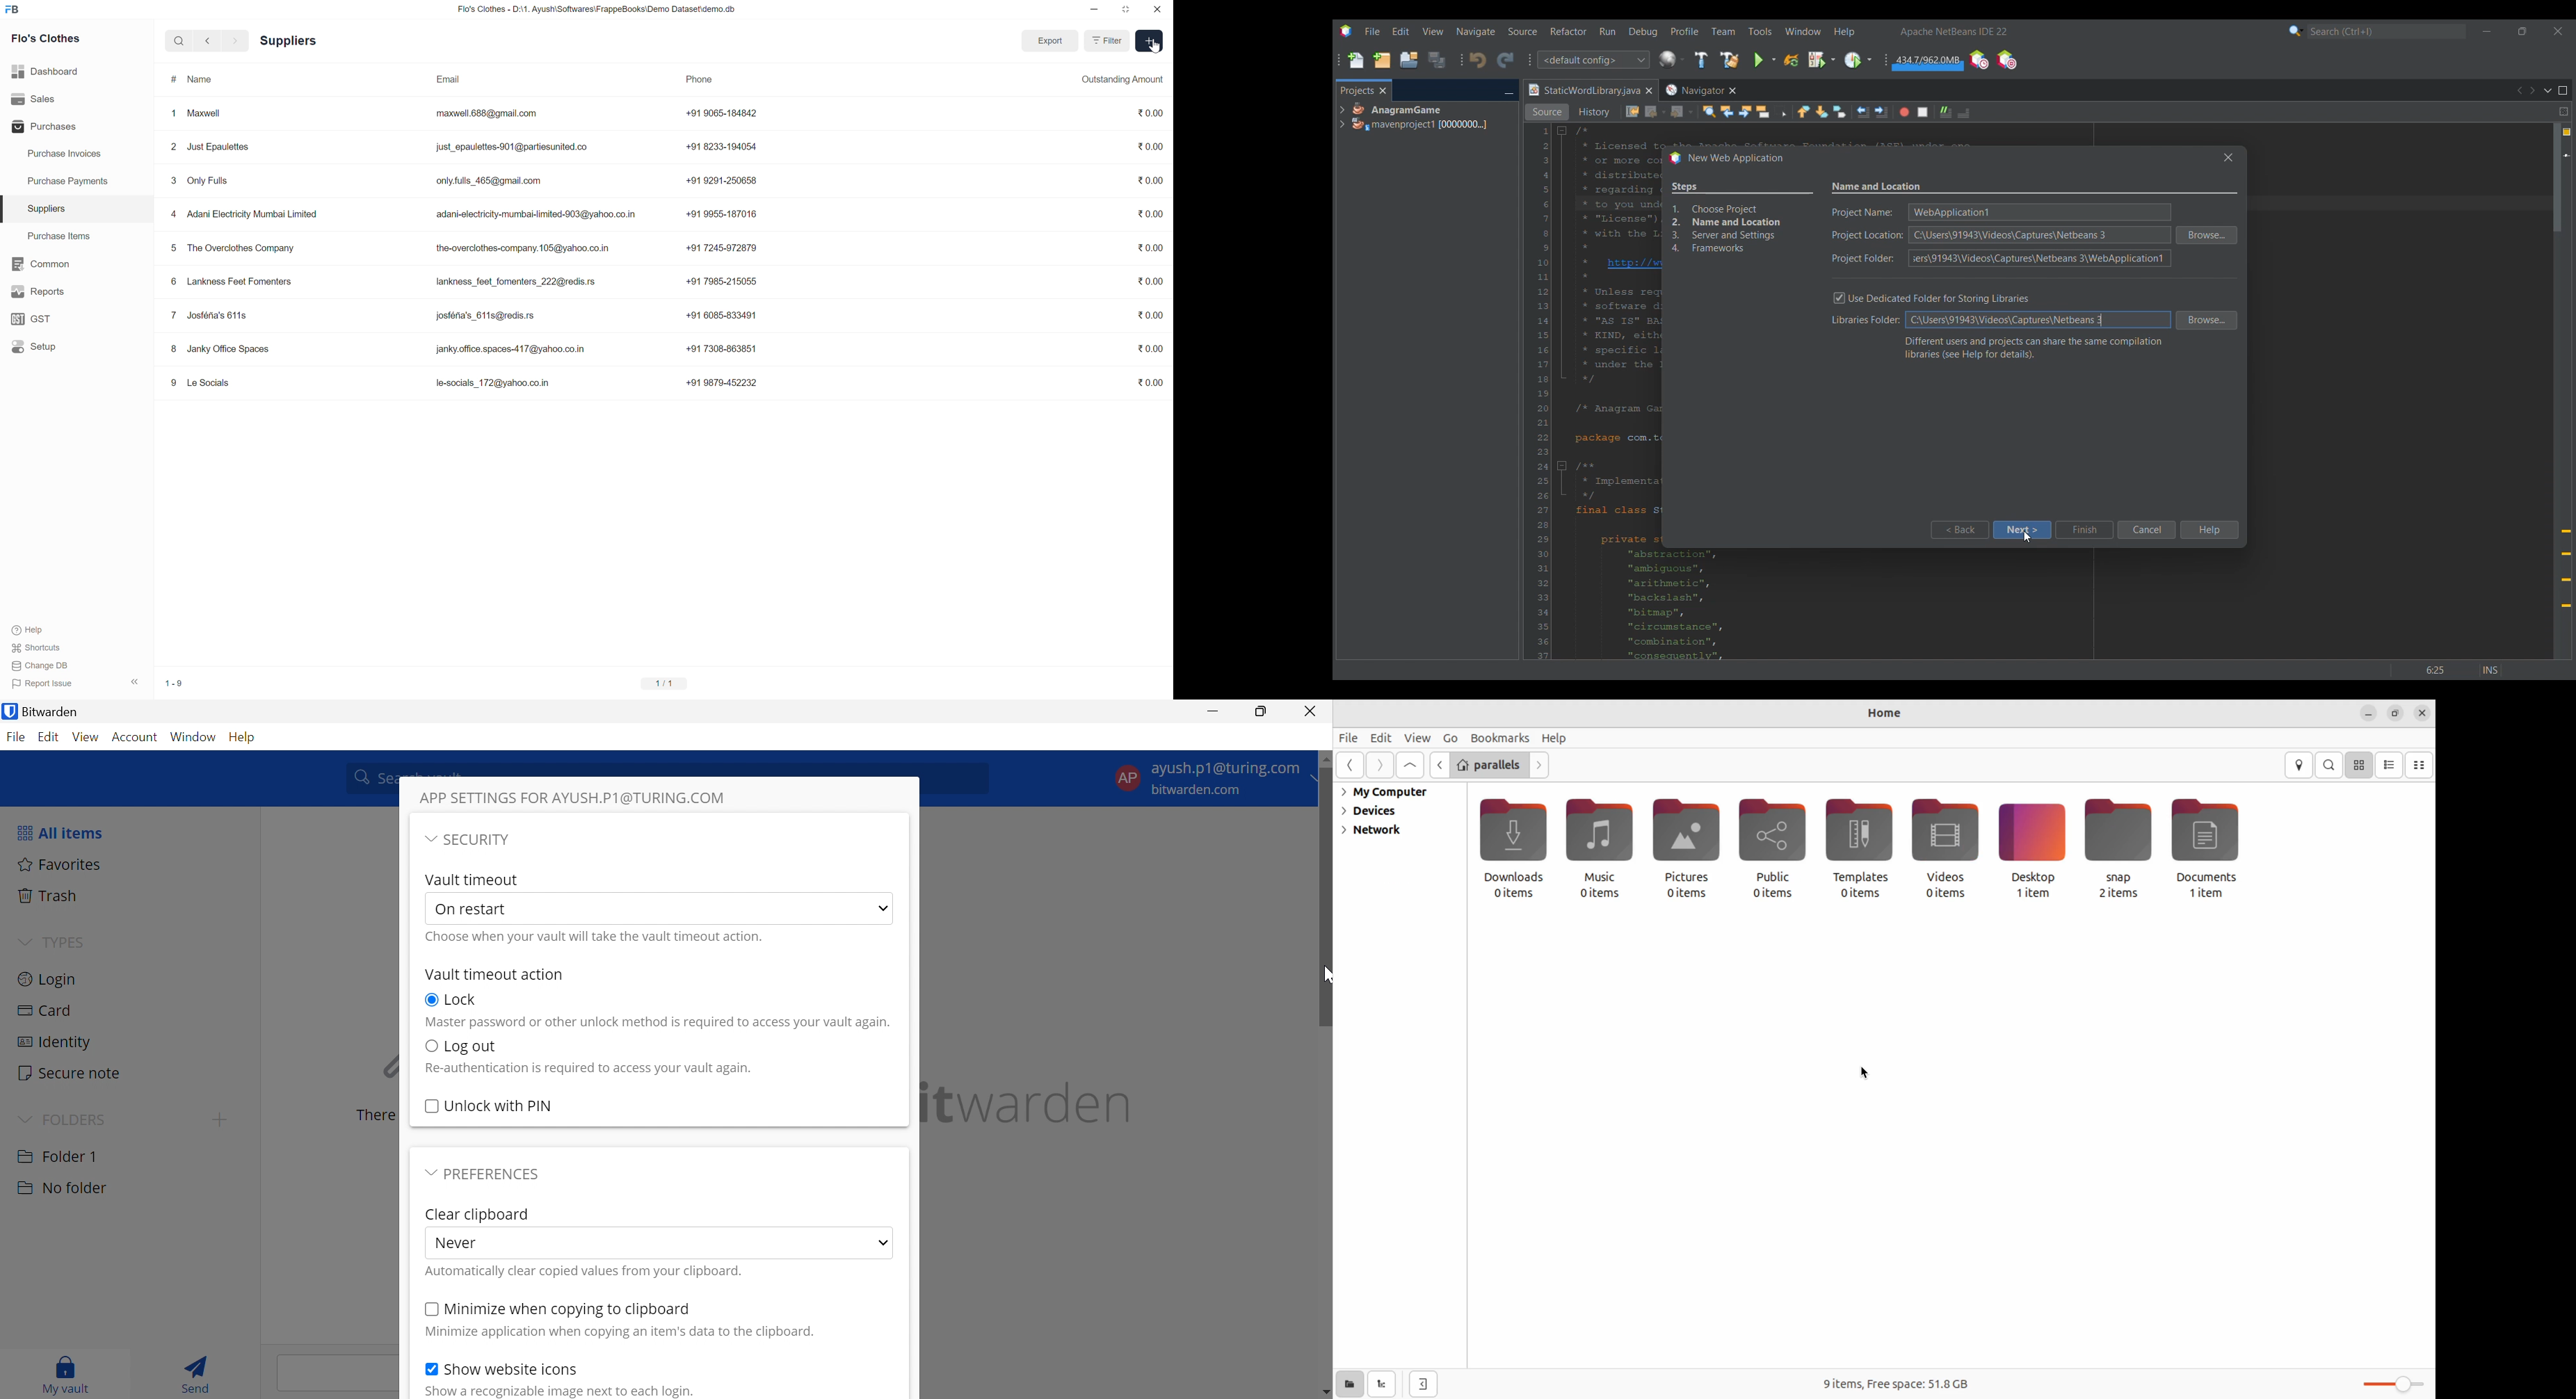 This screenshot has width=2576, height=1400. What do you see at coordinates (511, 349) in the screenshot?
I see `janky.office.spaces-417@yahoo.co.in` at bounding box center [511, 349].